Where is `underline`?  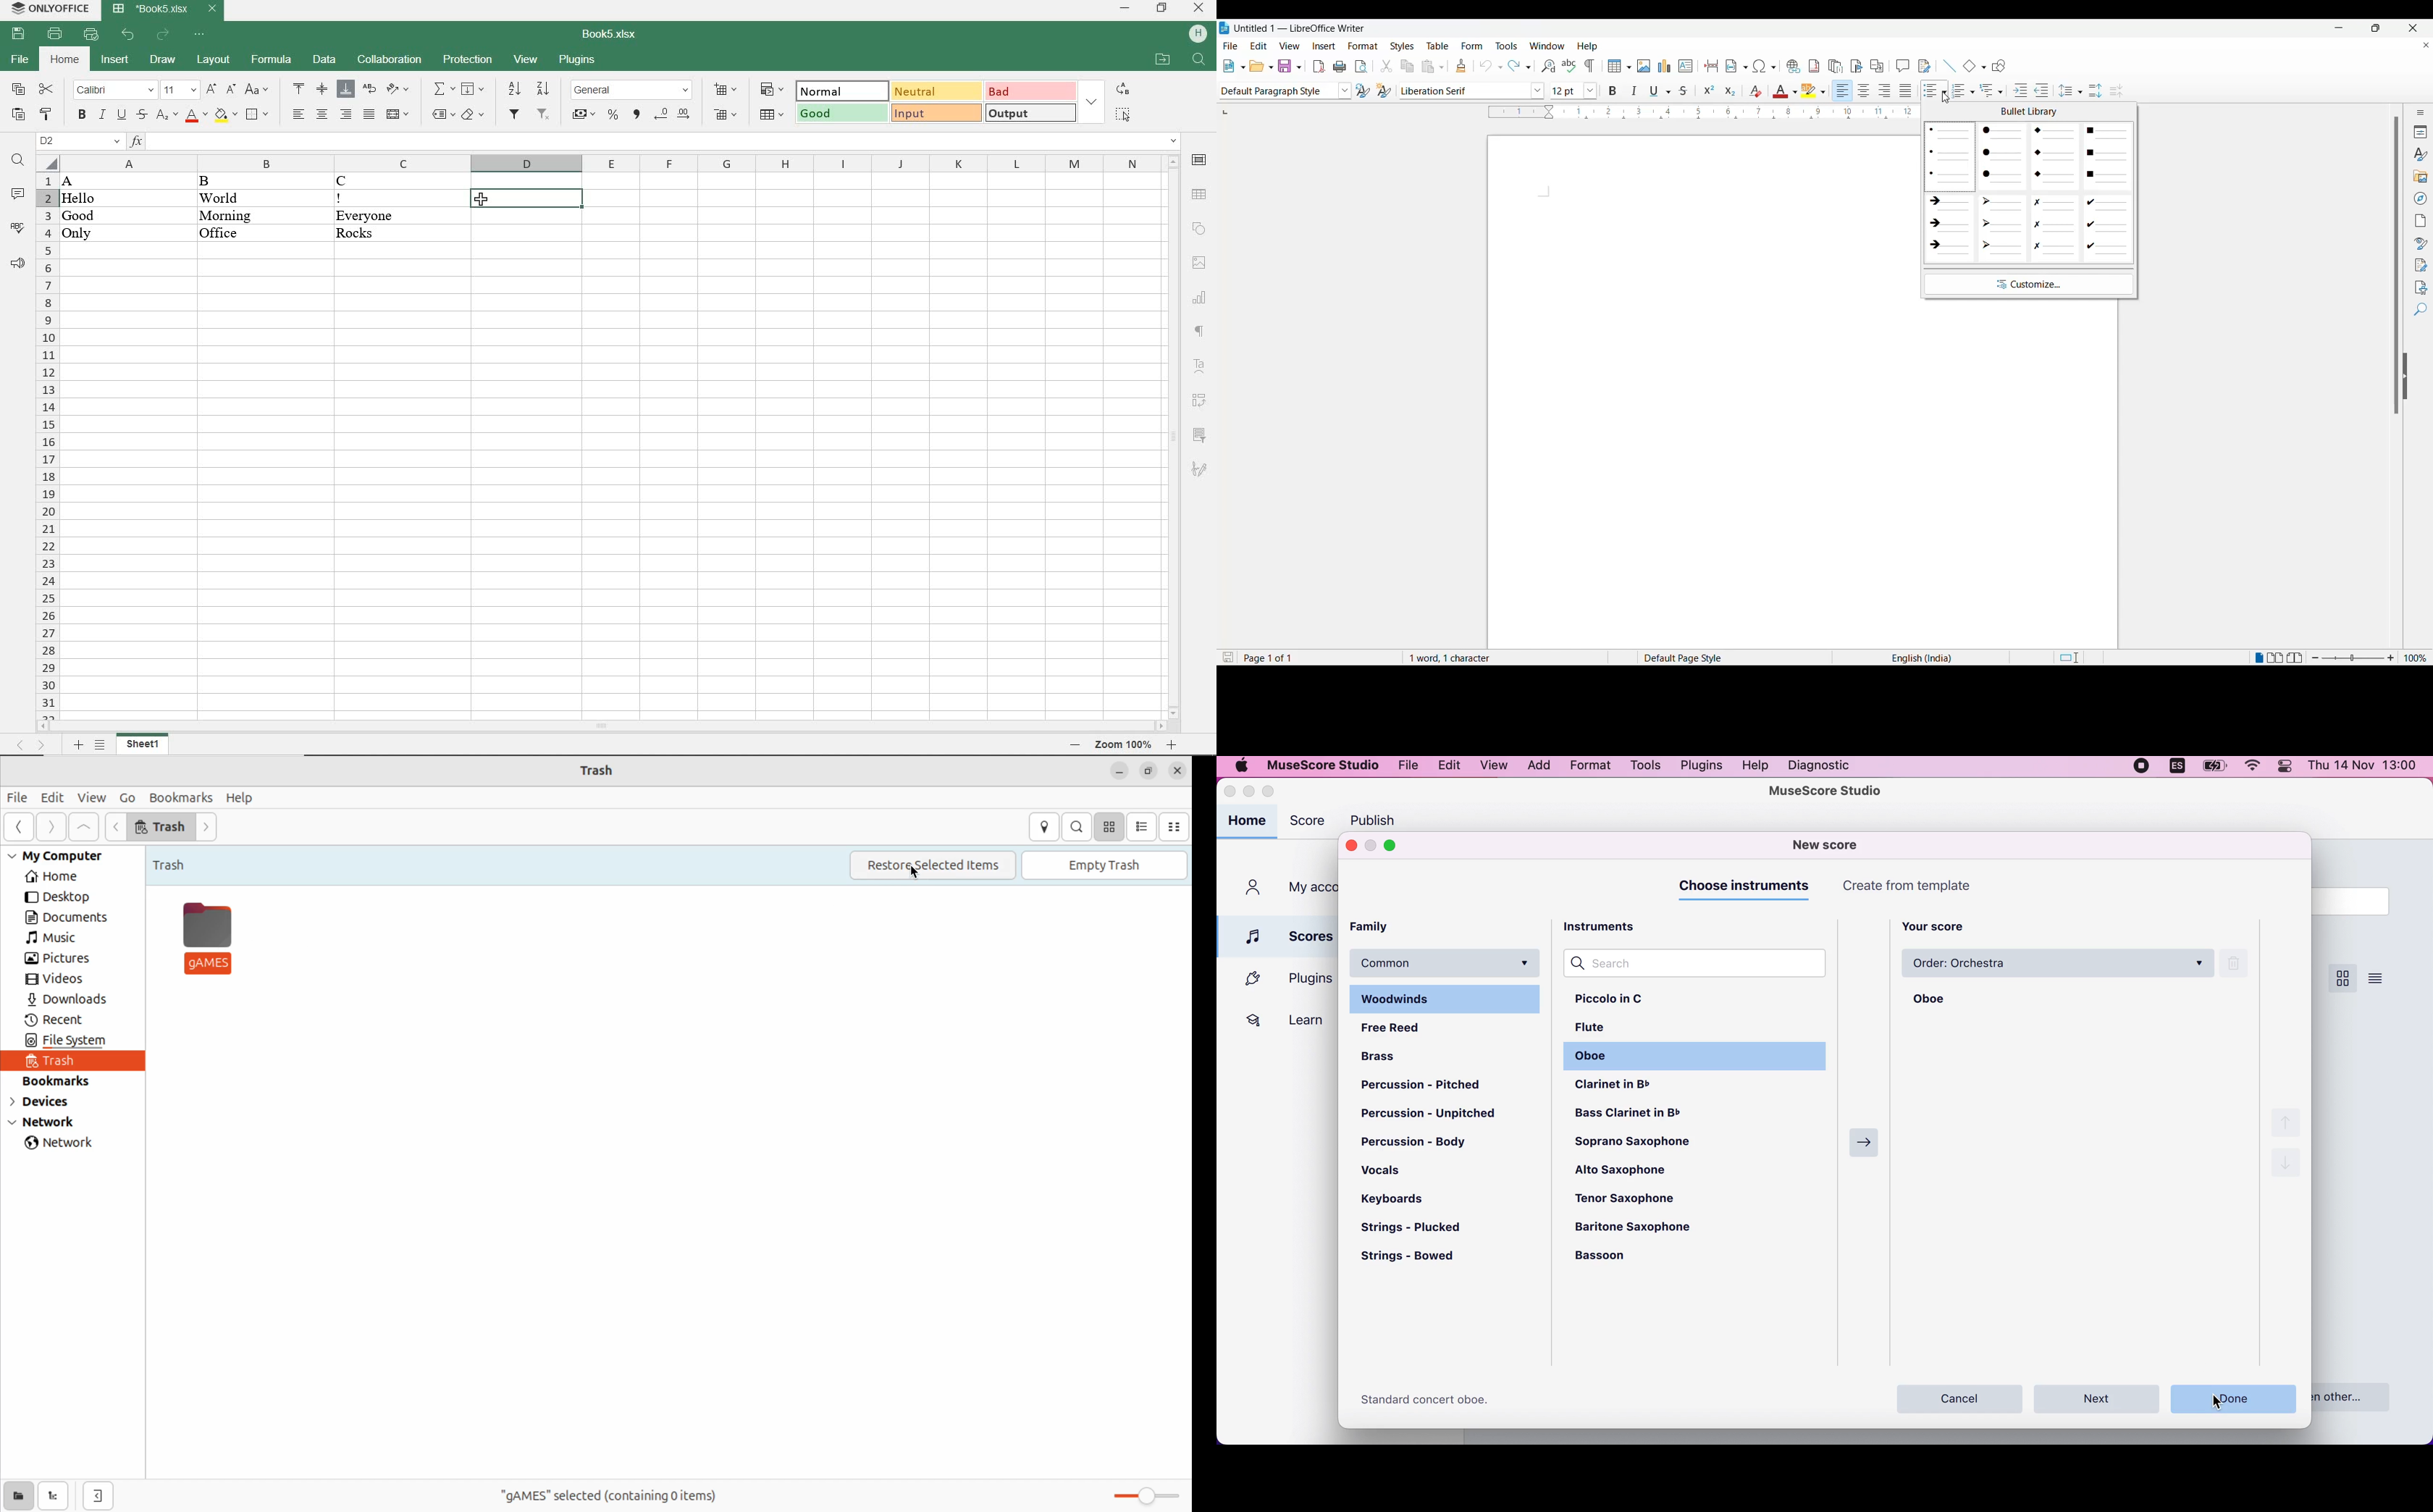
underline is located at coordinates (1662, 89).